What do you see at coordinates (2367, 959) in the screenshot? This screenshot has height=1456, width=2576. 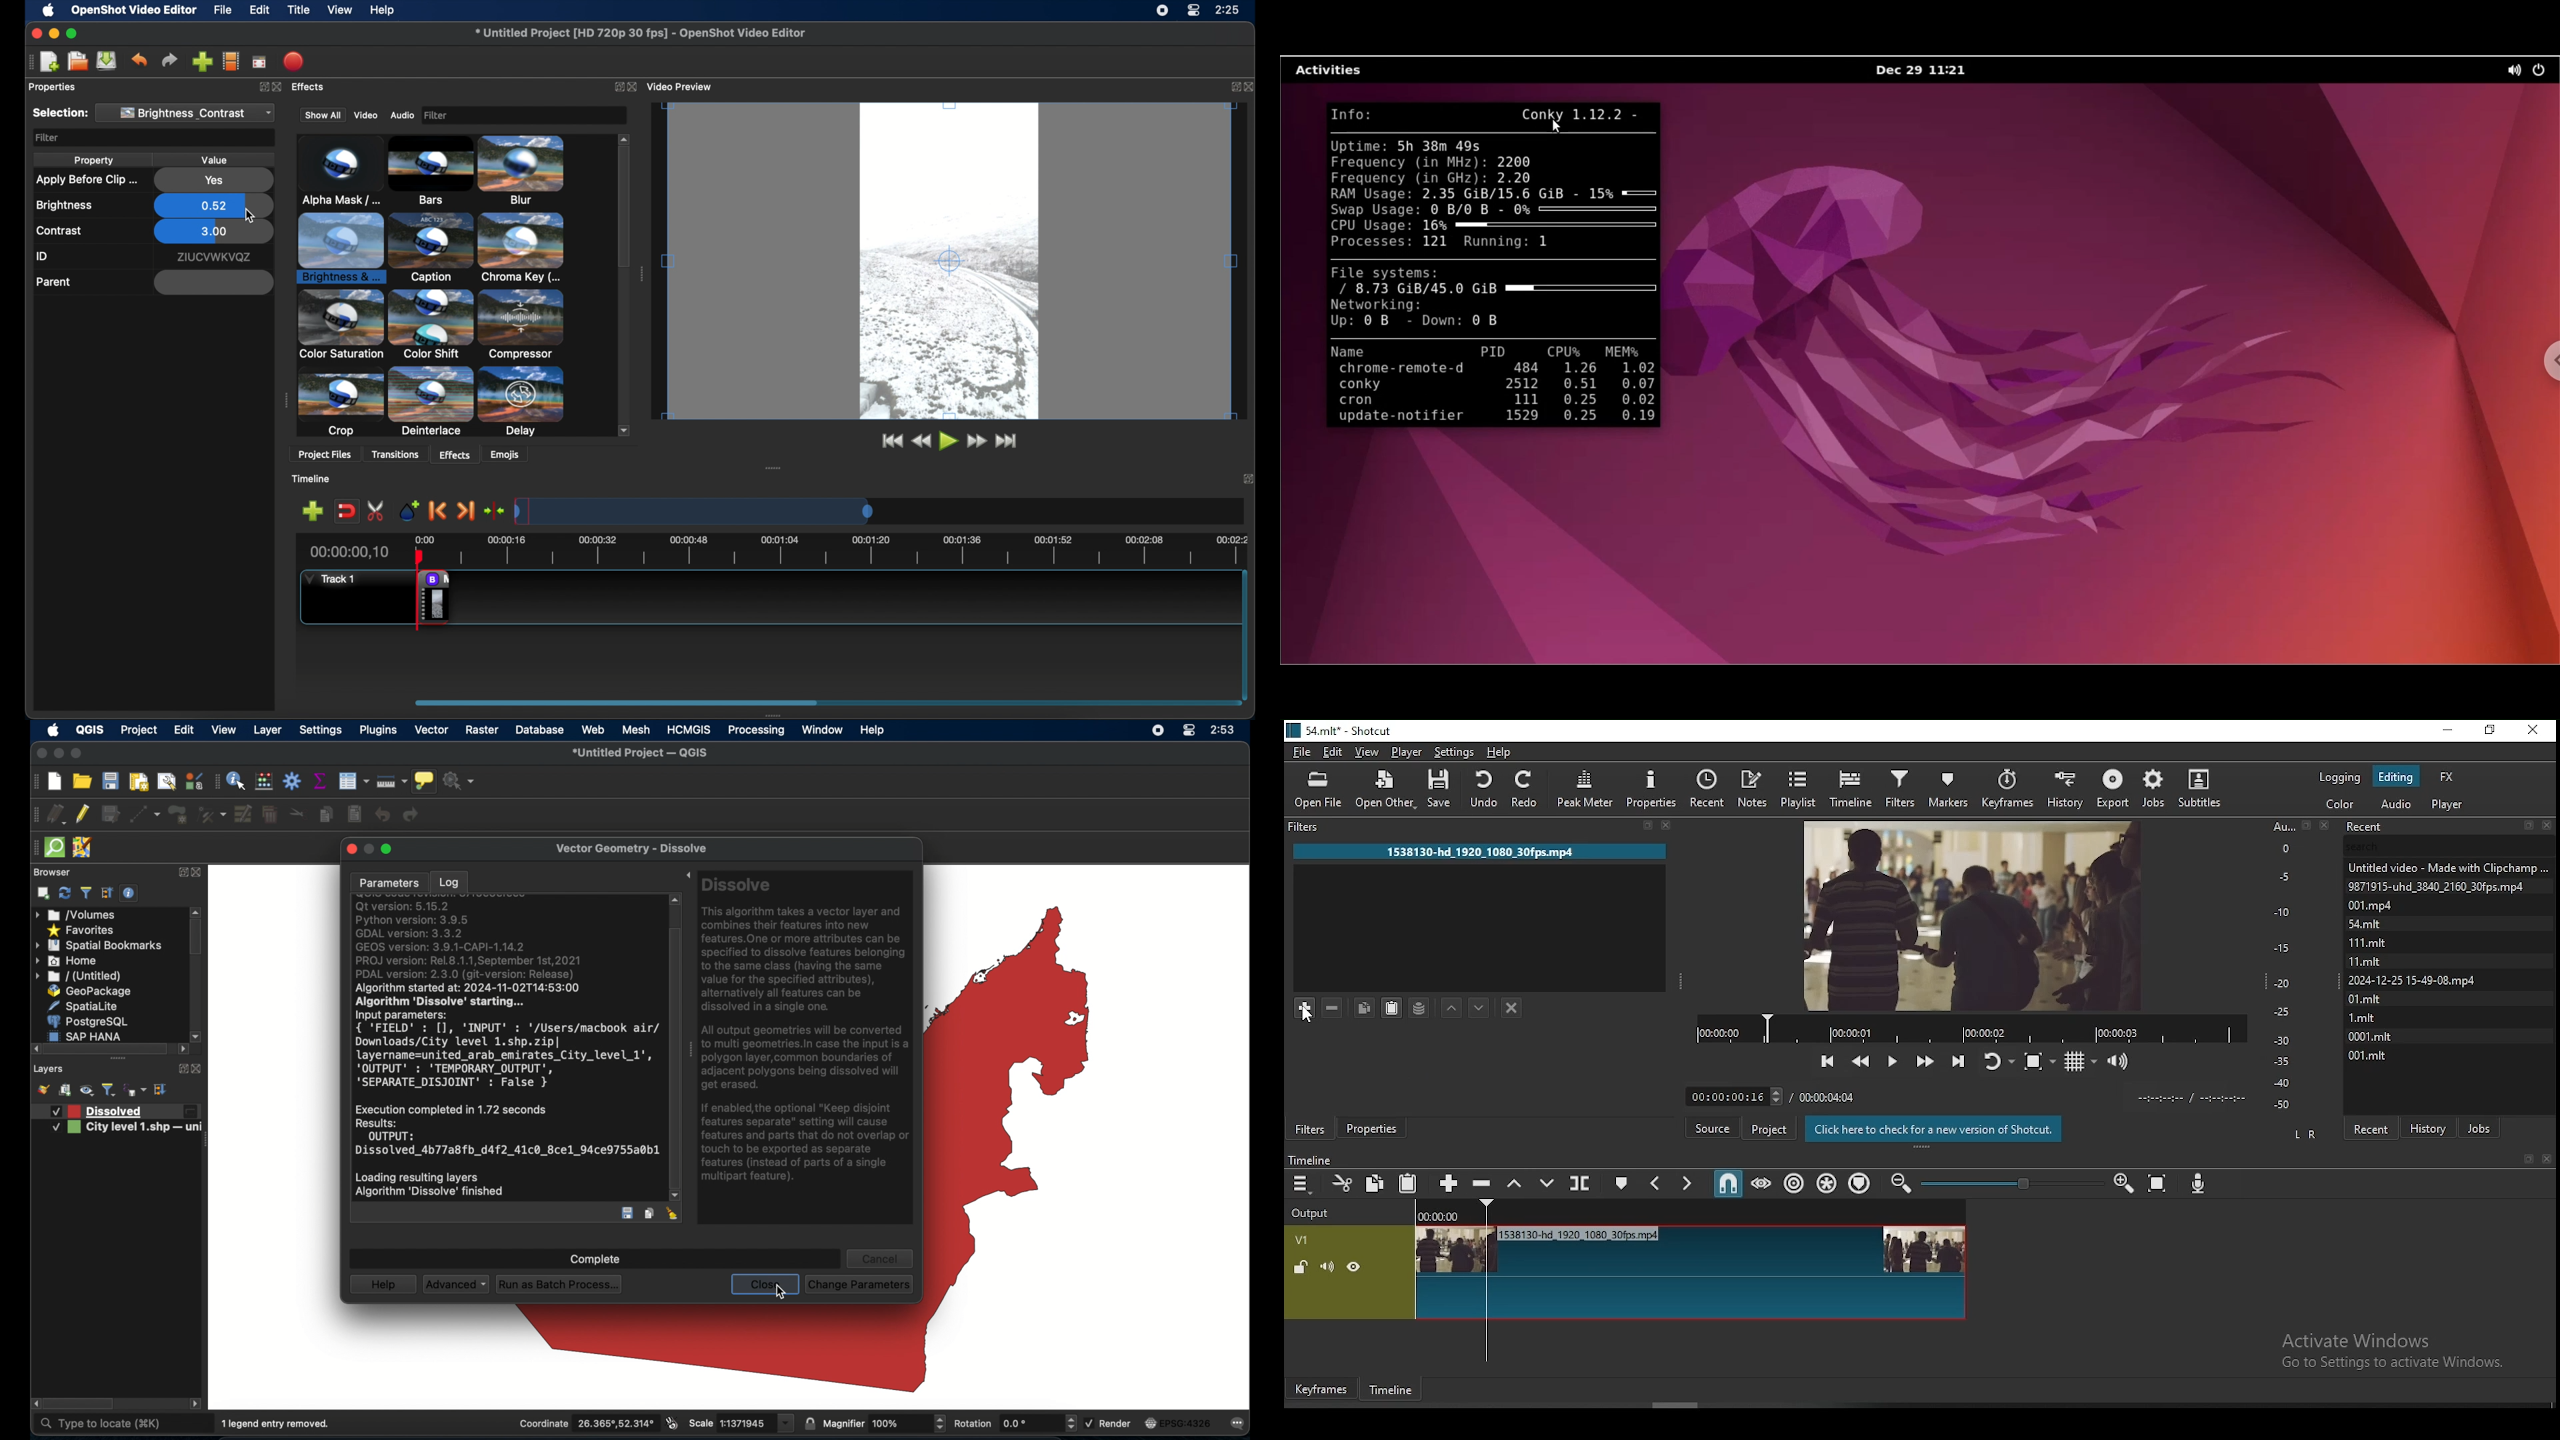 I see `Mami` at bounding box center [2367, 959].